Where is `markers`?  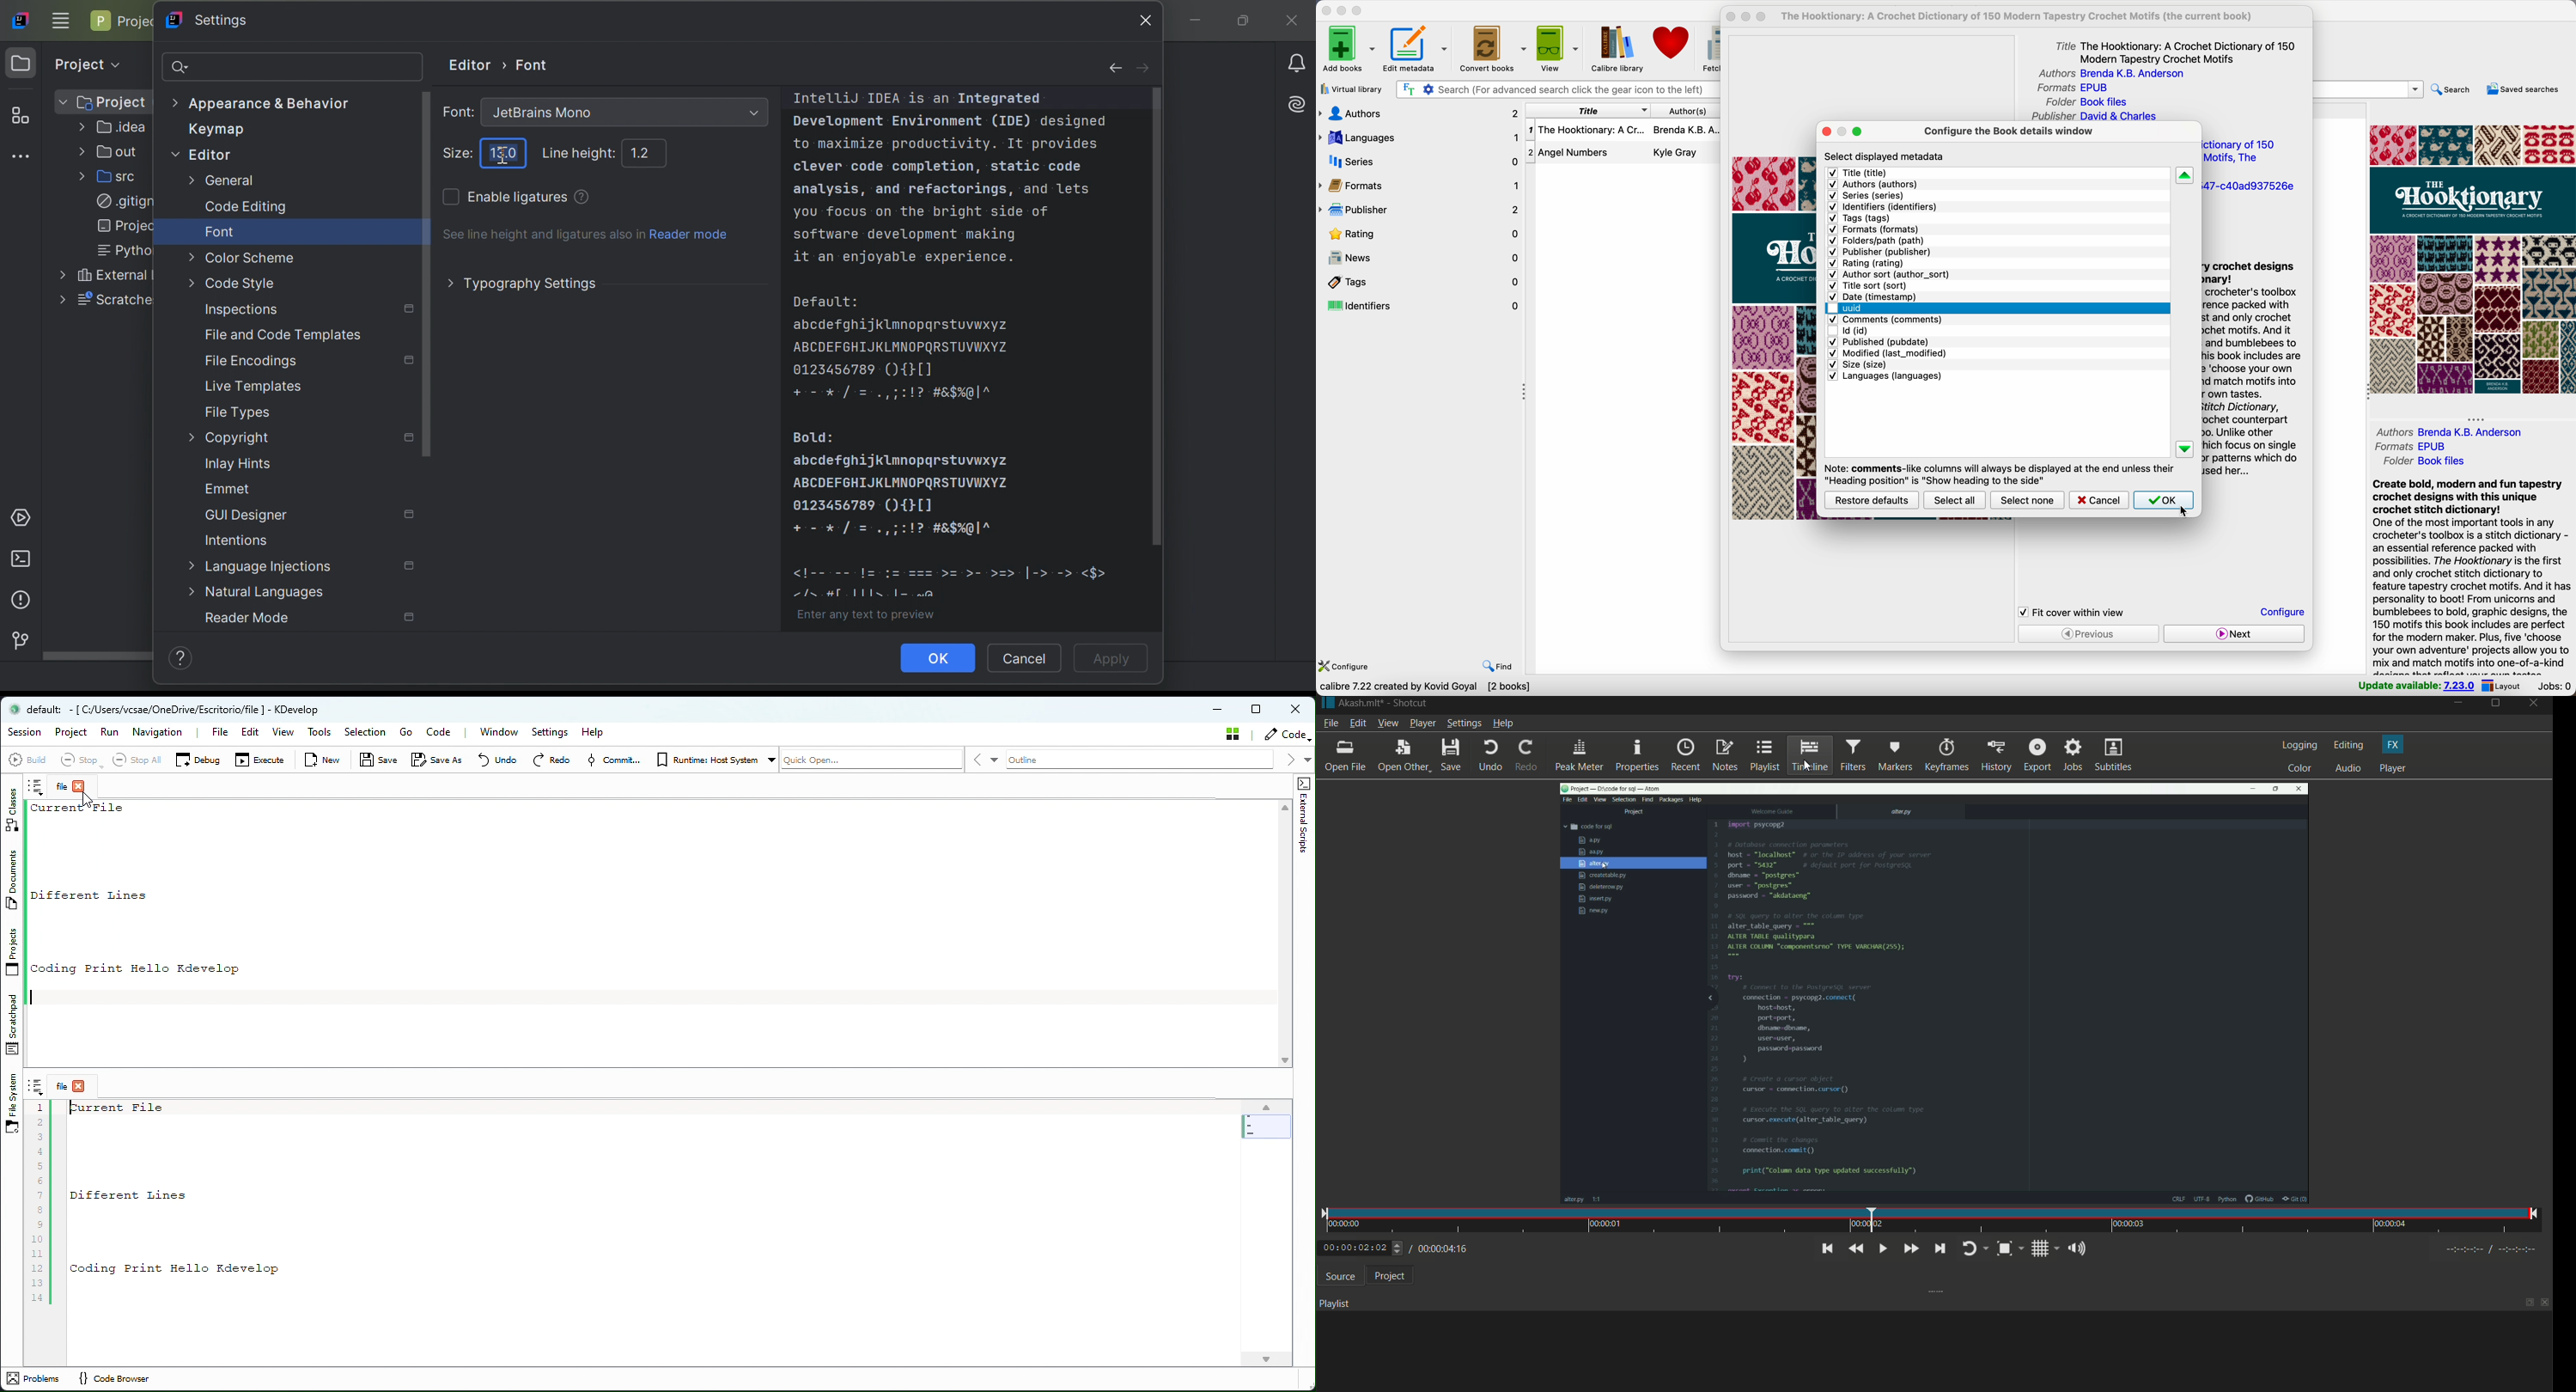 markers is located at coordinates (1894, 756).